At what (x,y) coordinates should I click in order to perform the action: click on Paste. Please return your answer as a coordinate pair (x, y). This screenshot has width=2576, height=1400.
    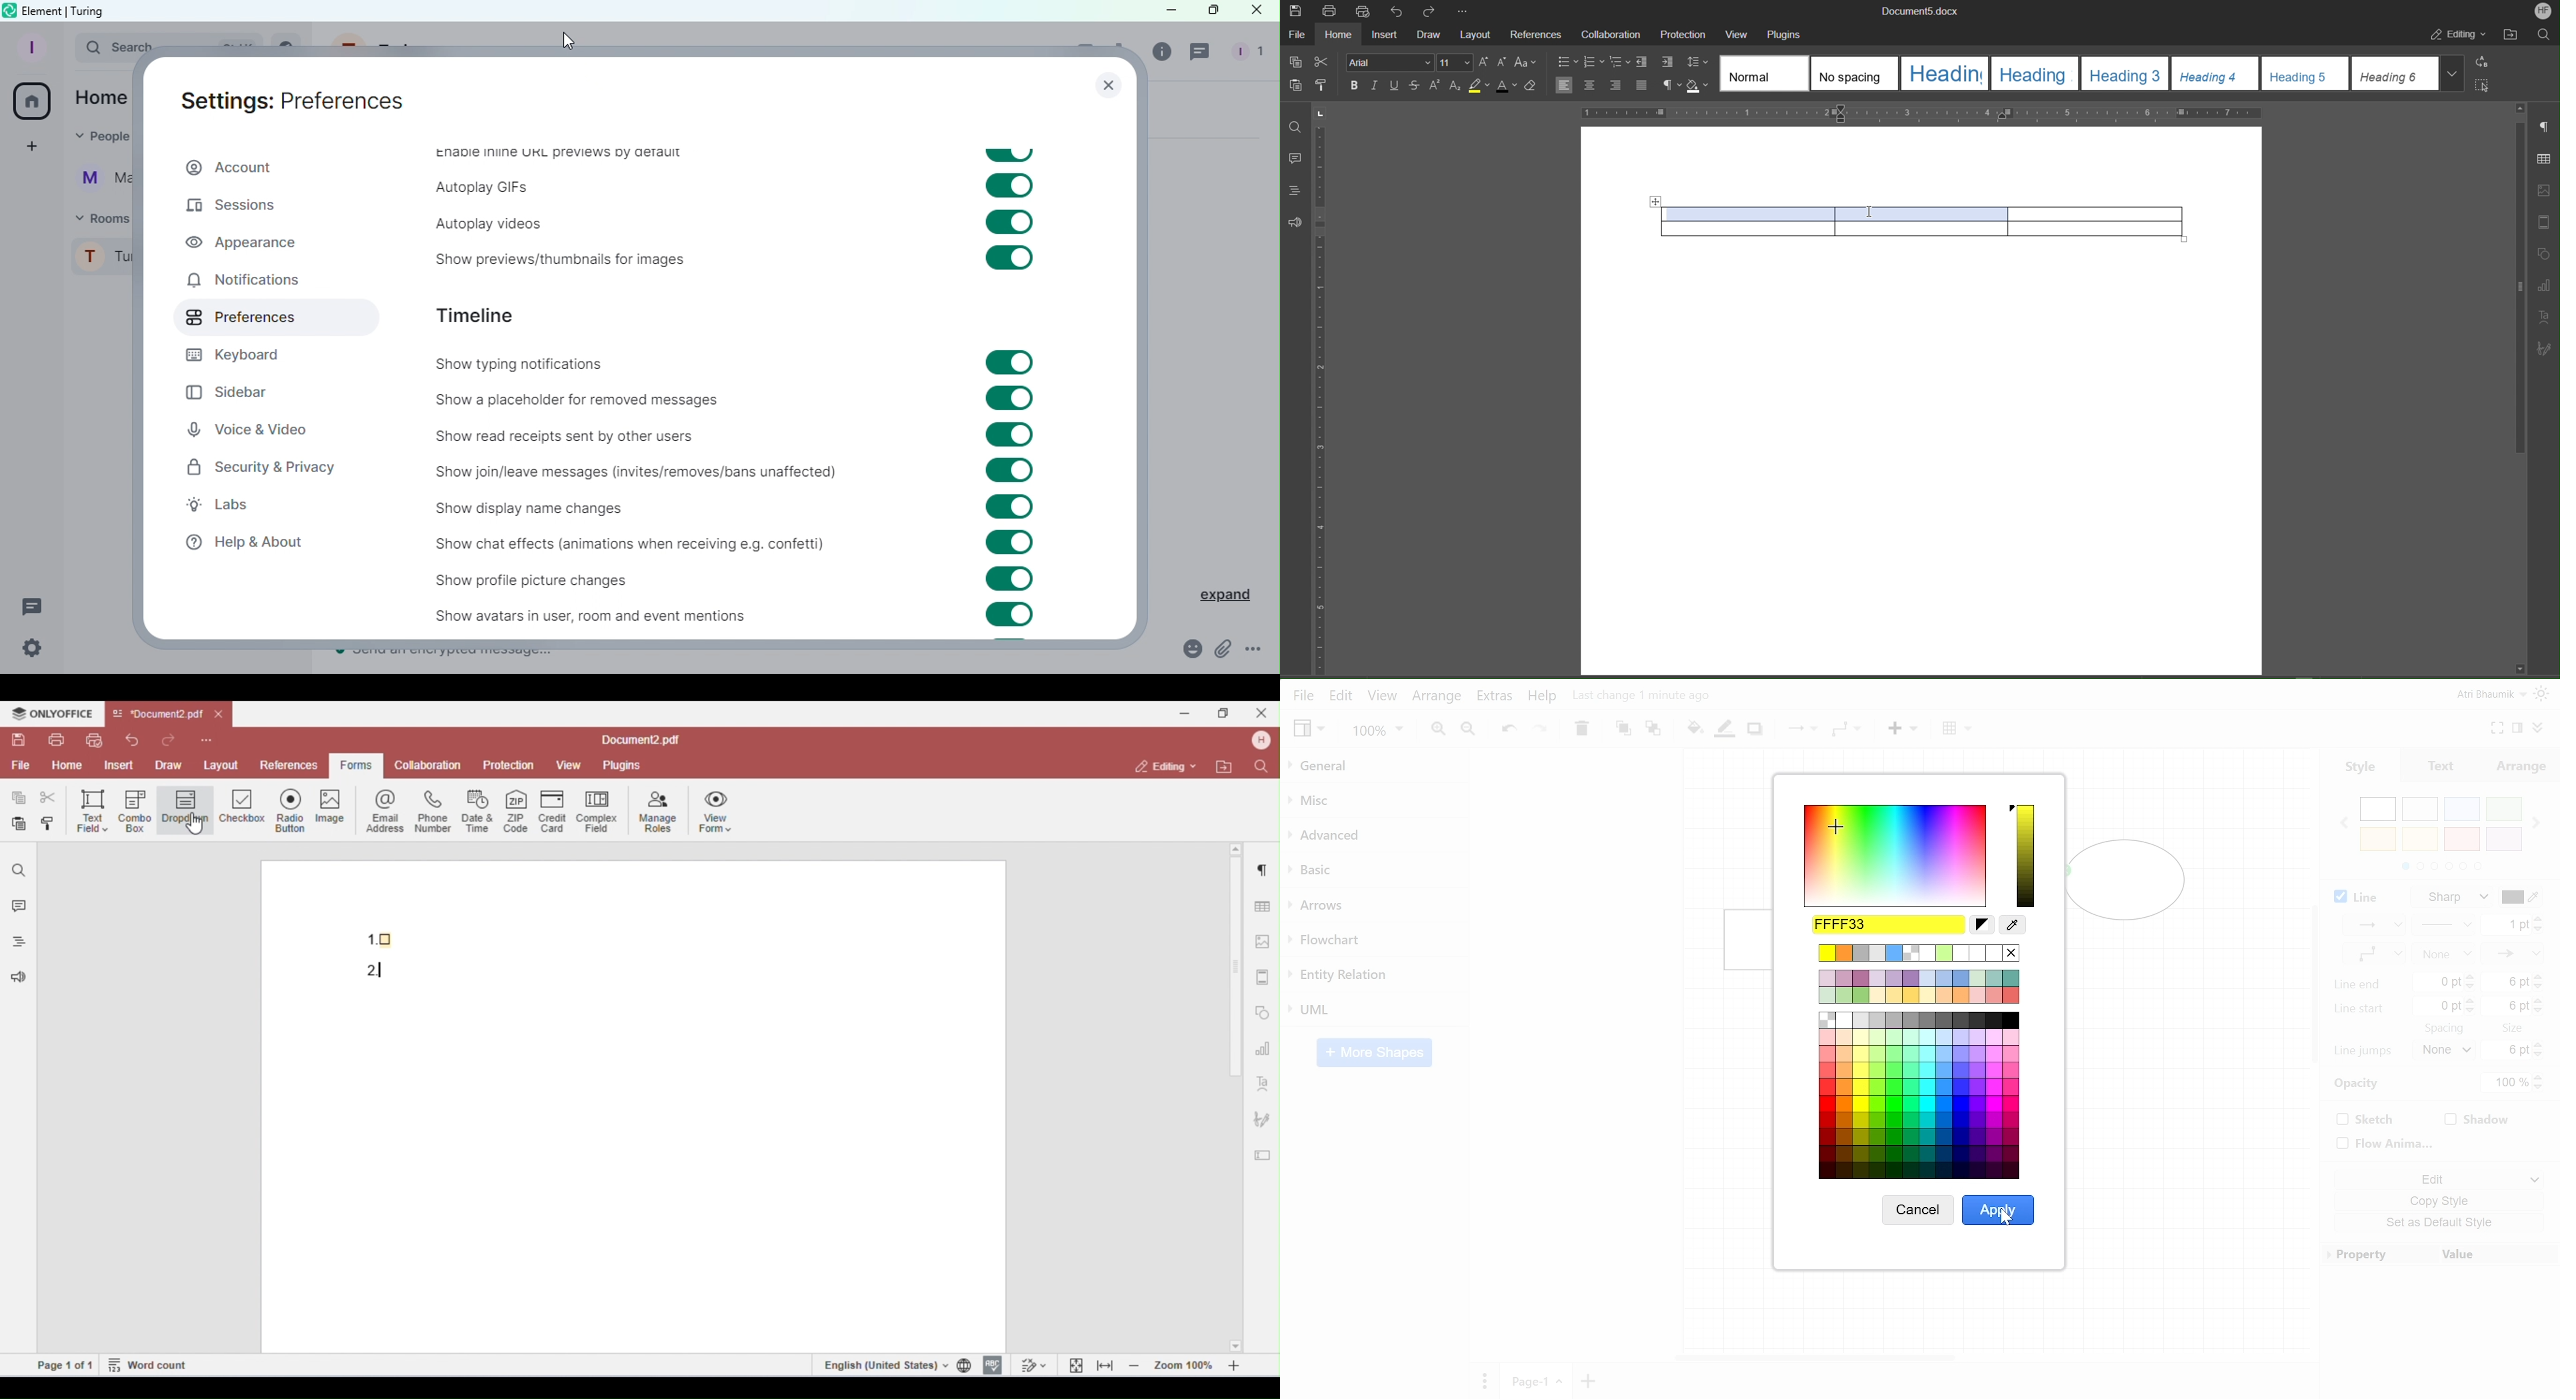
    Looking at the image, I should click on (1293, 87).